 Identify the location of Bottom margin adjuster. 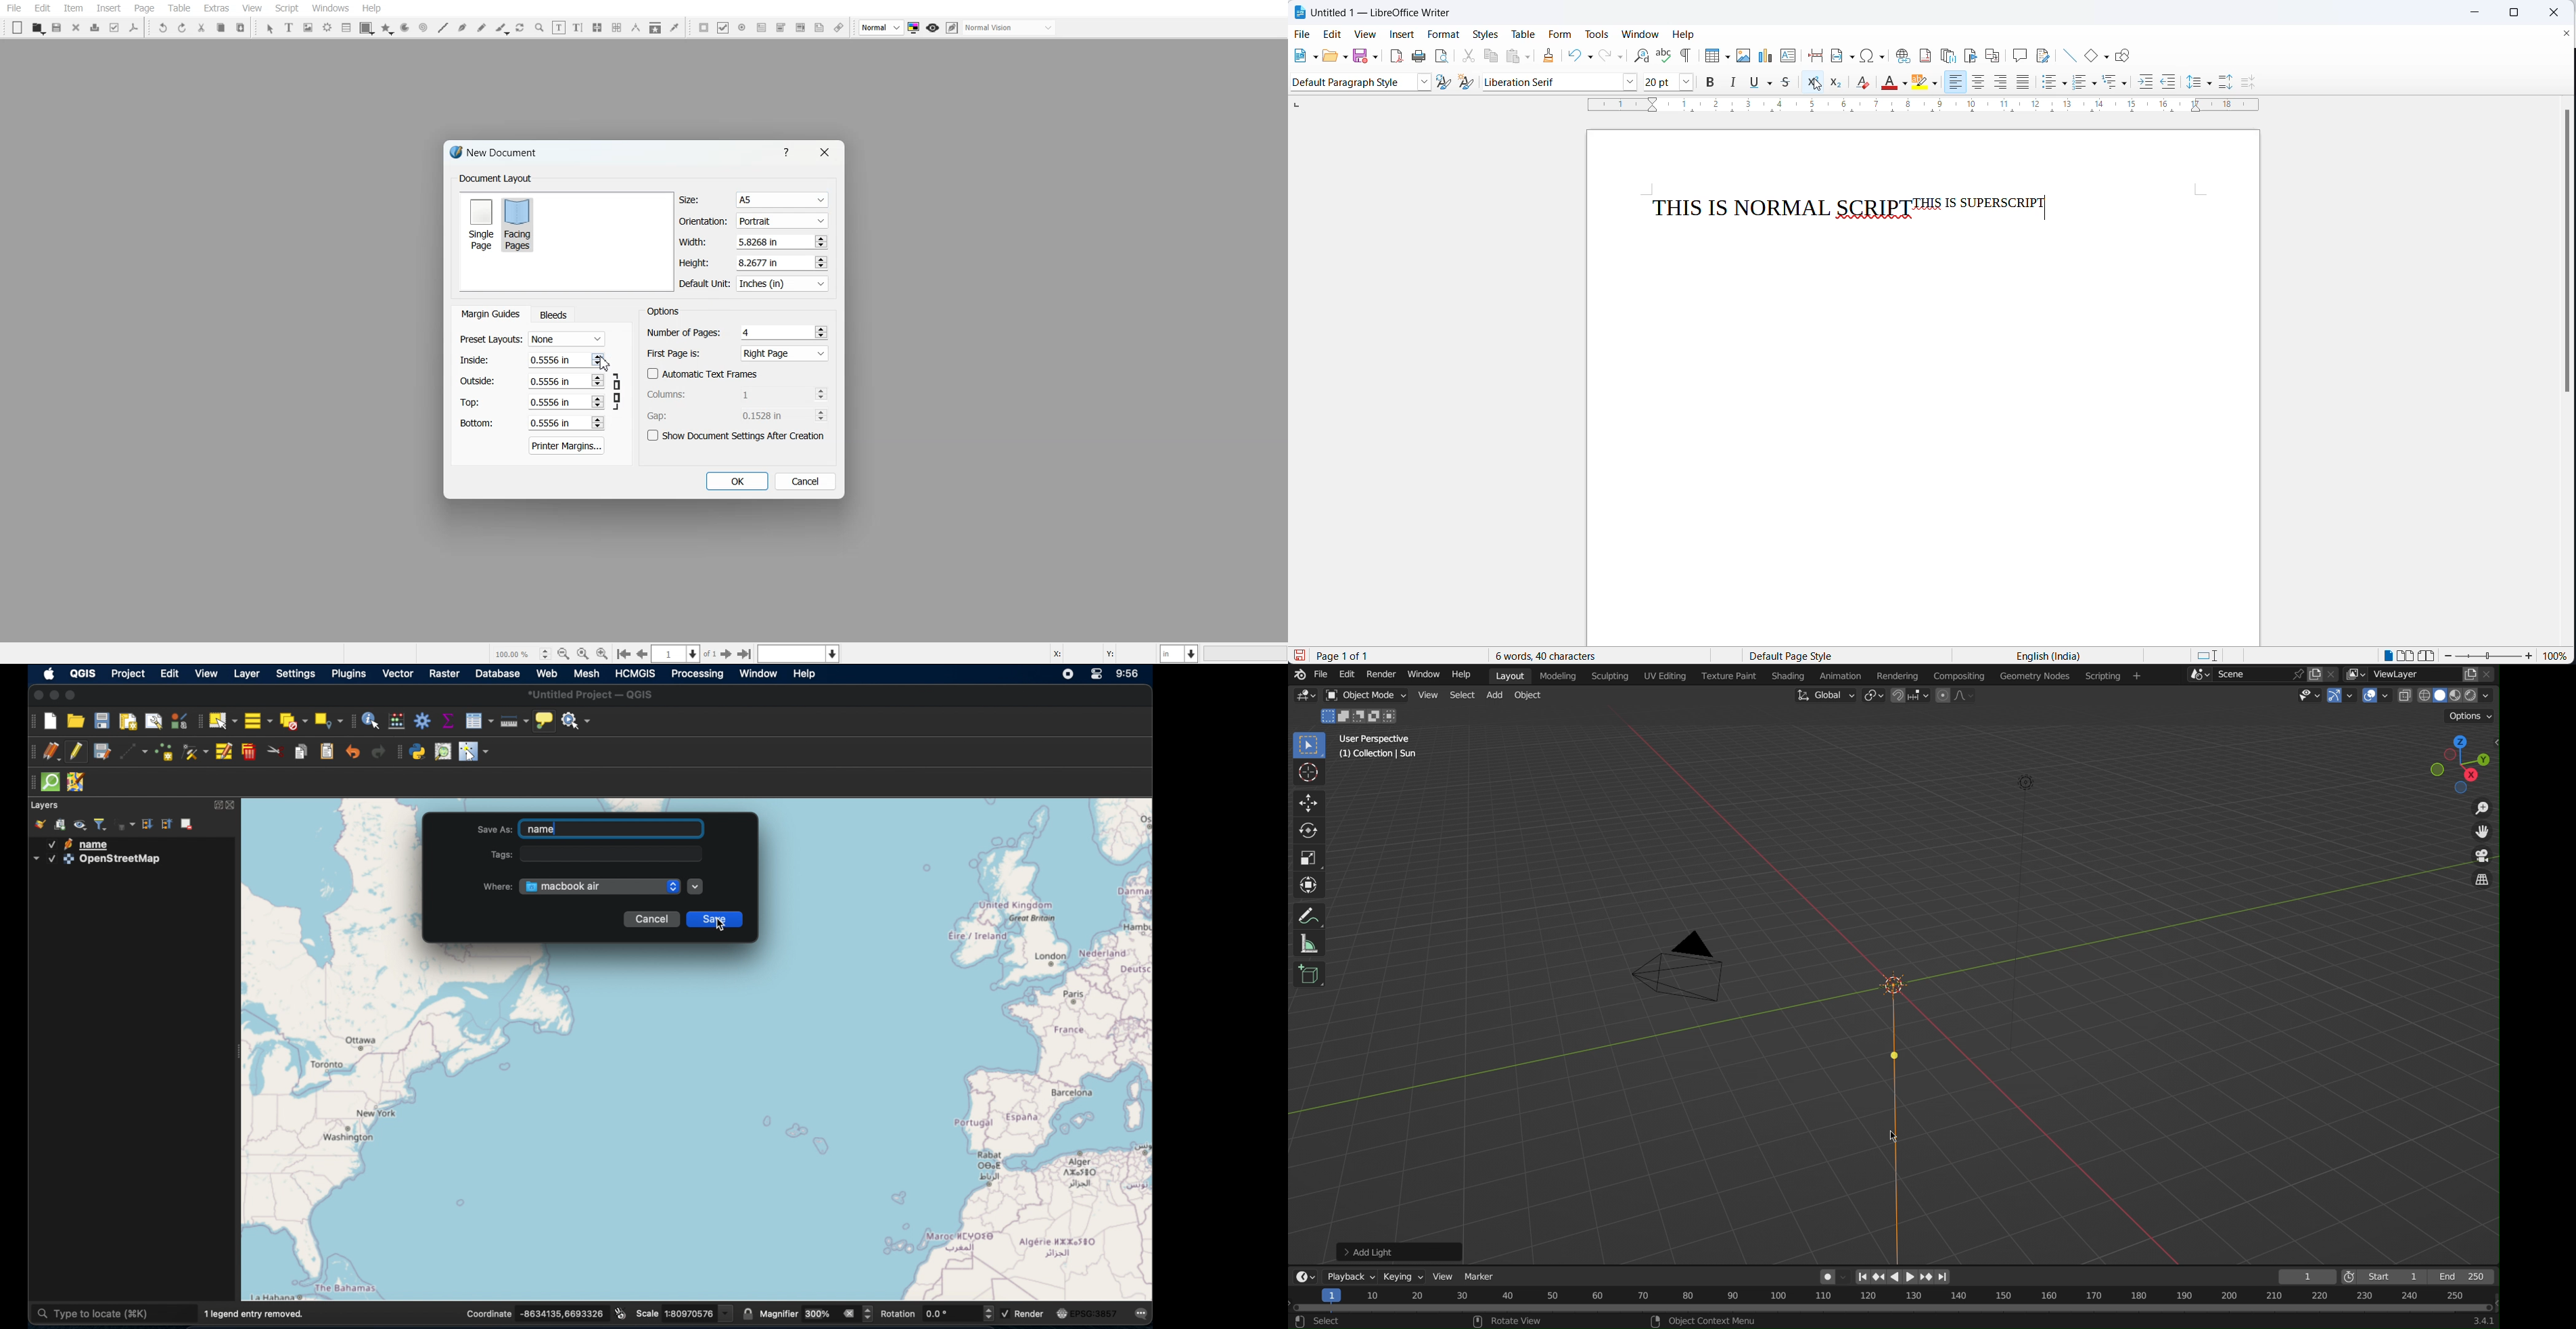
(531, 423).